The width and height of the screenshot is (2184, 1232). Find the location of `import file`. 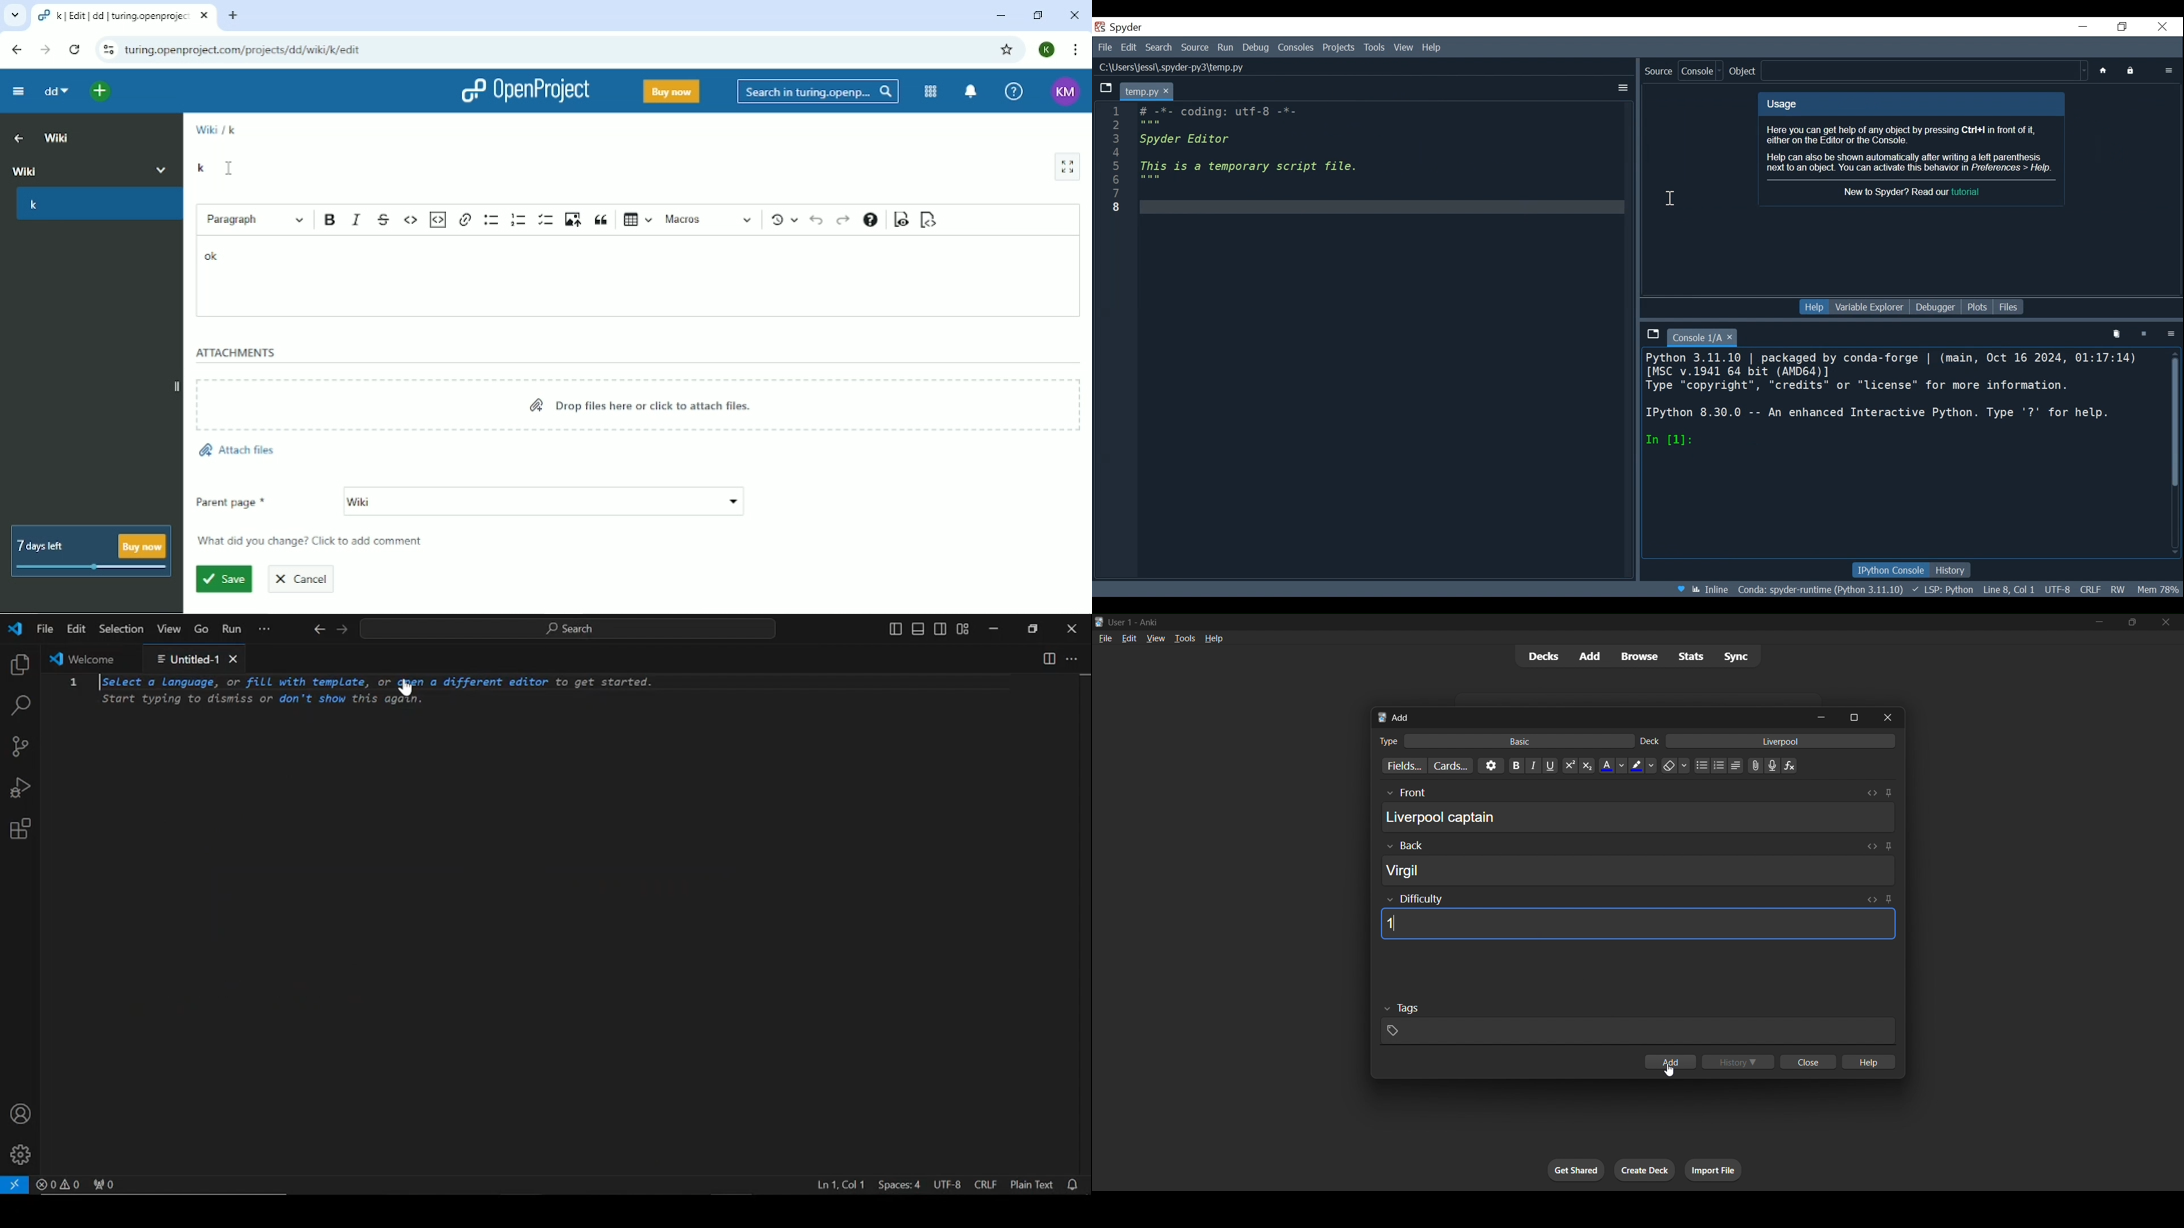

import file is located at coordinates (1713, 1171).